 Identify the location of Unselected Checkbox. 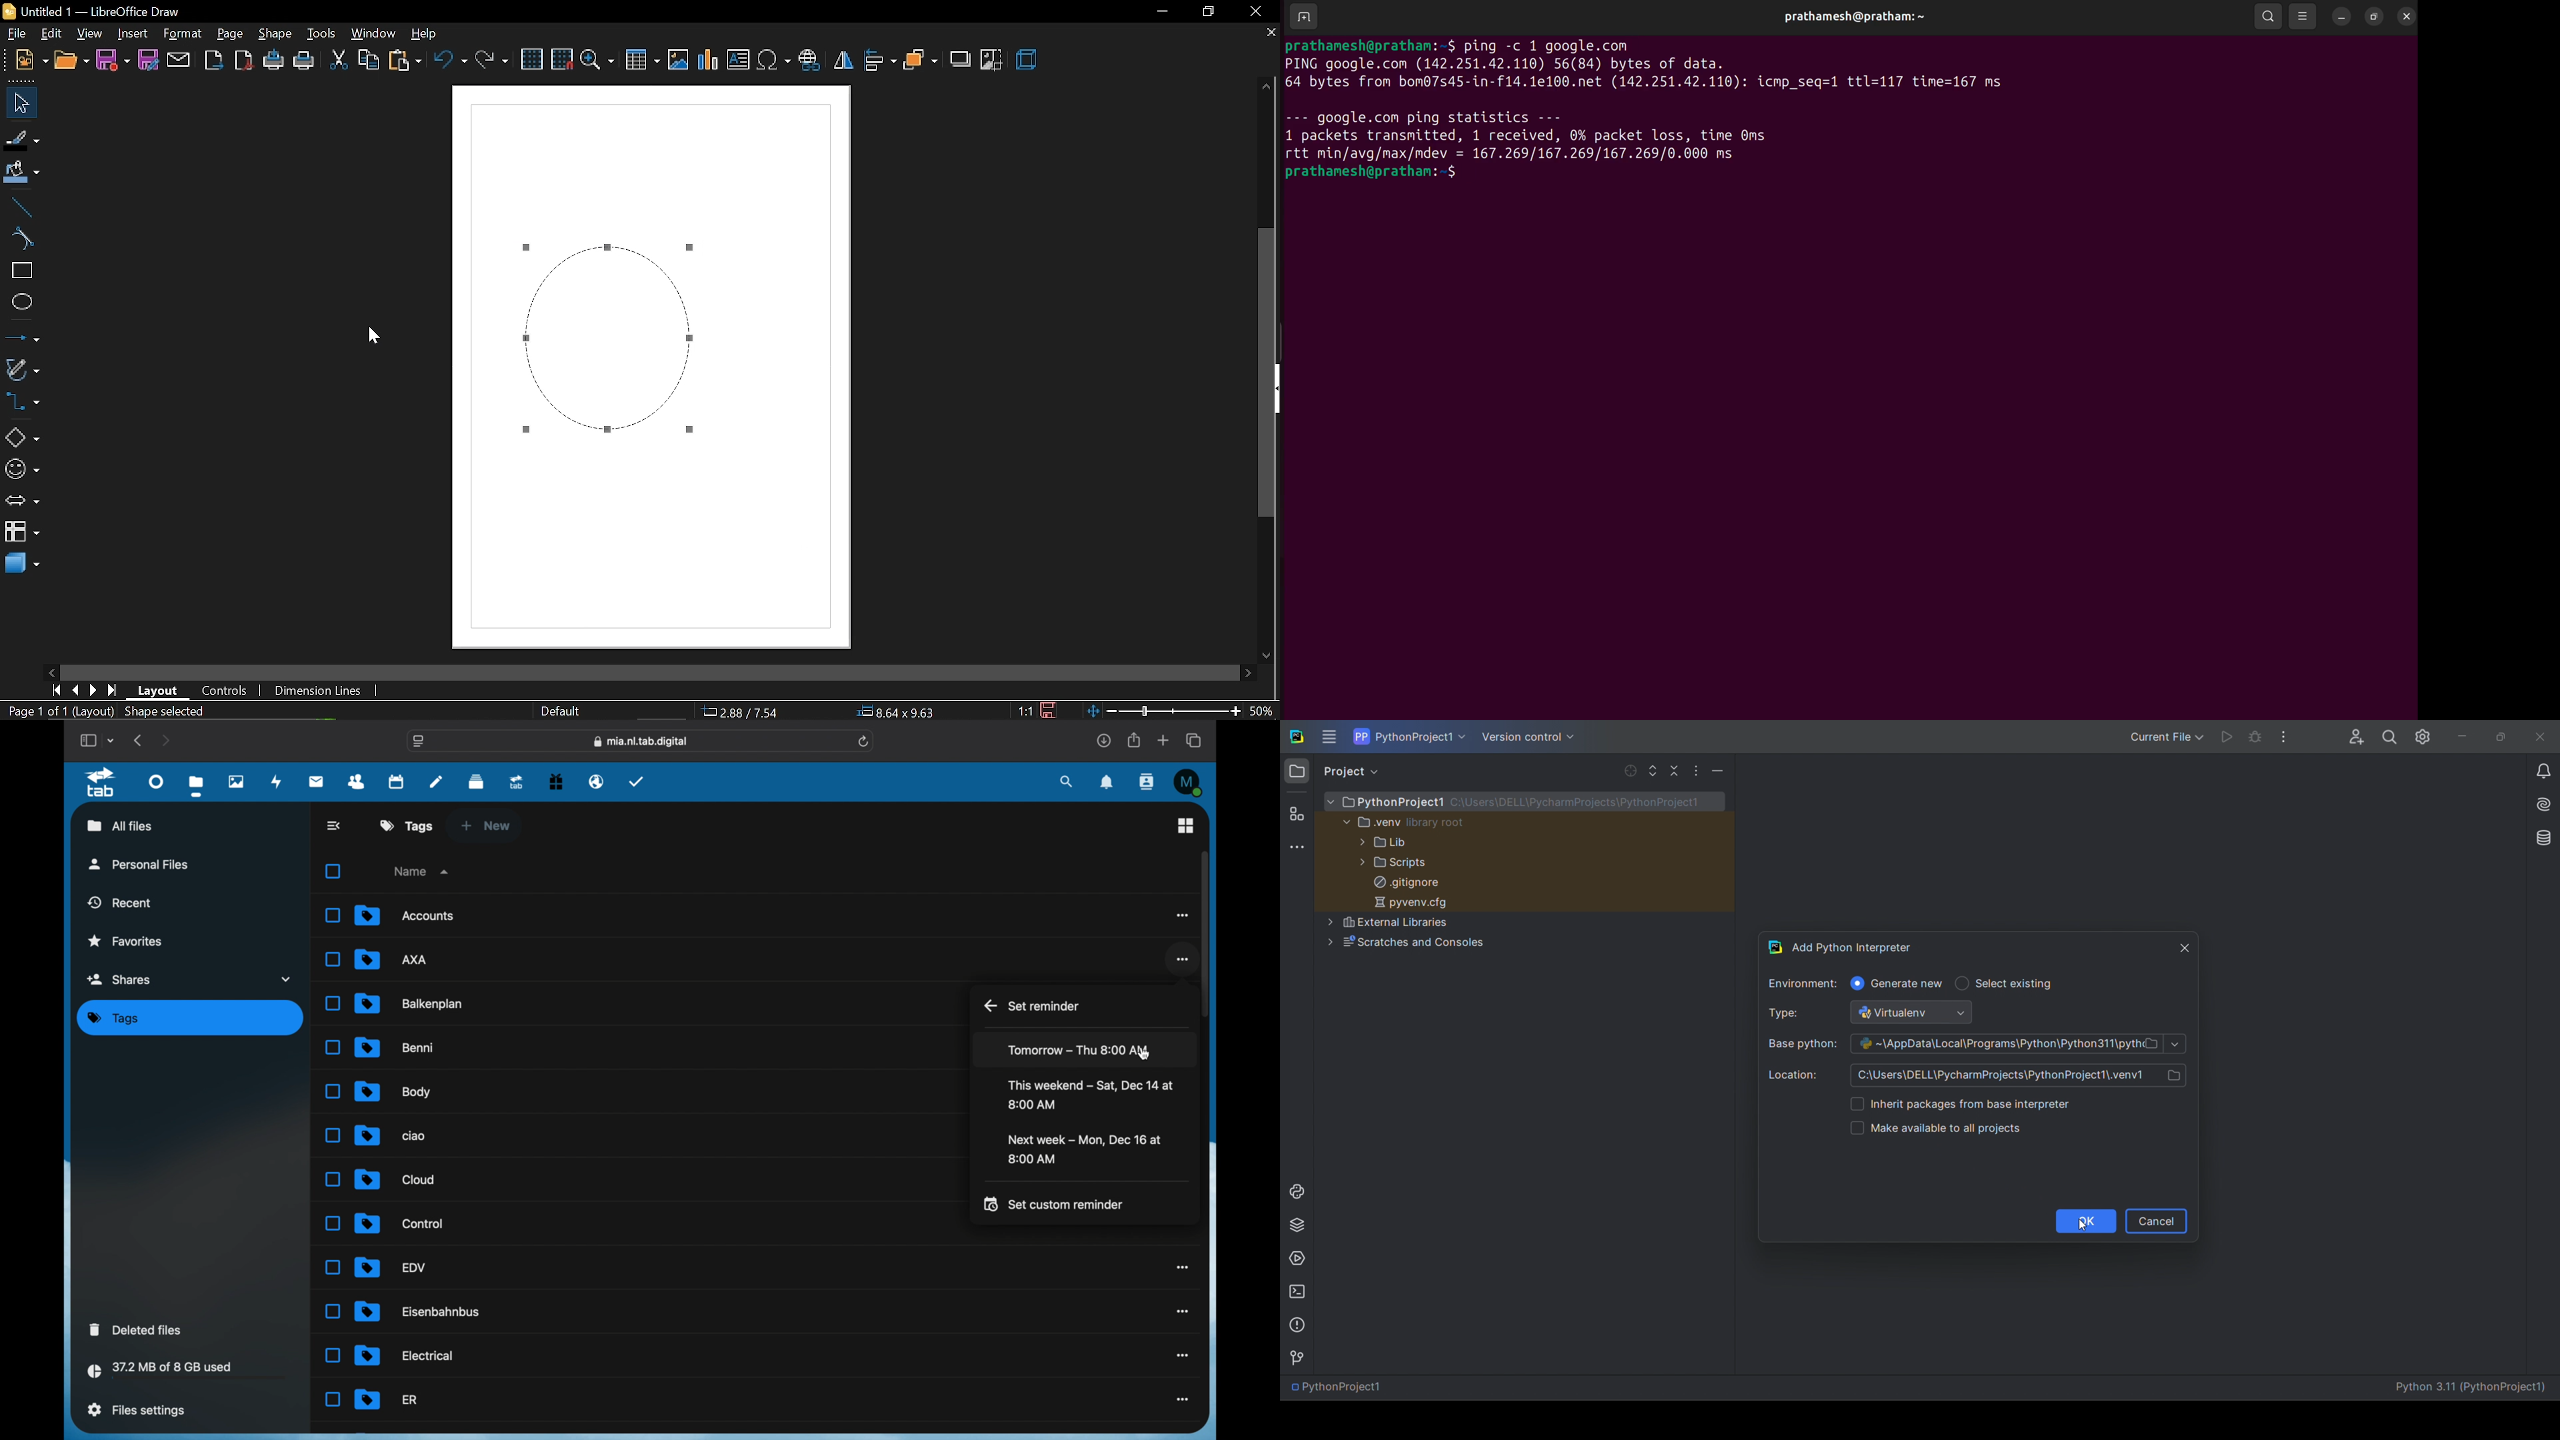
(335, 1047).